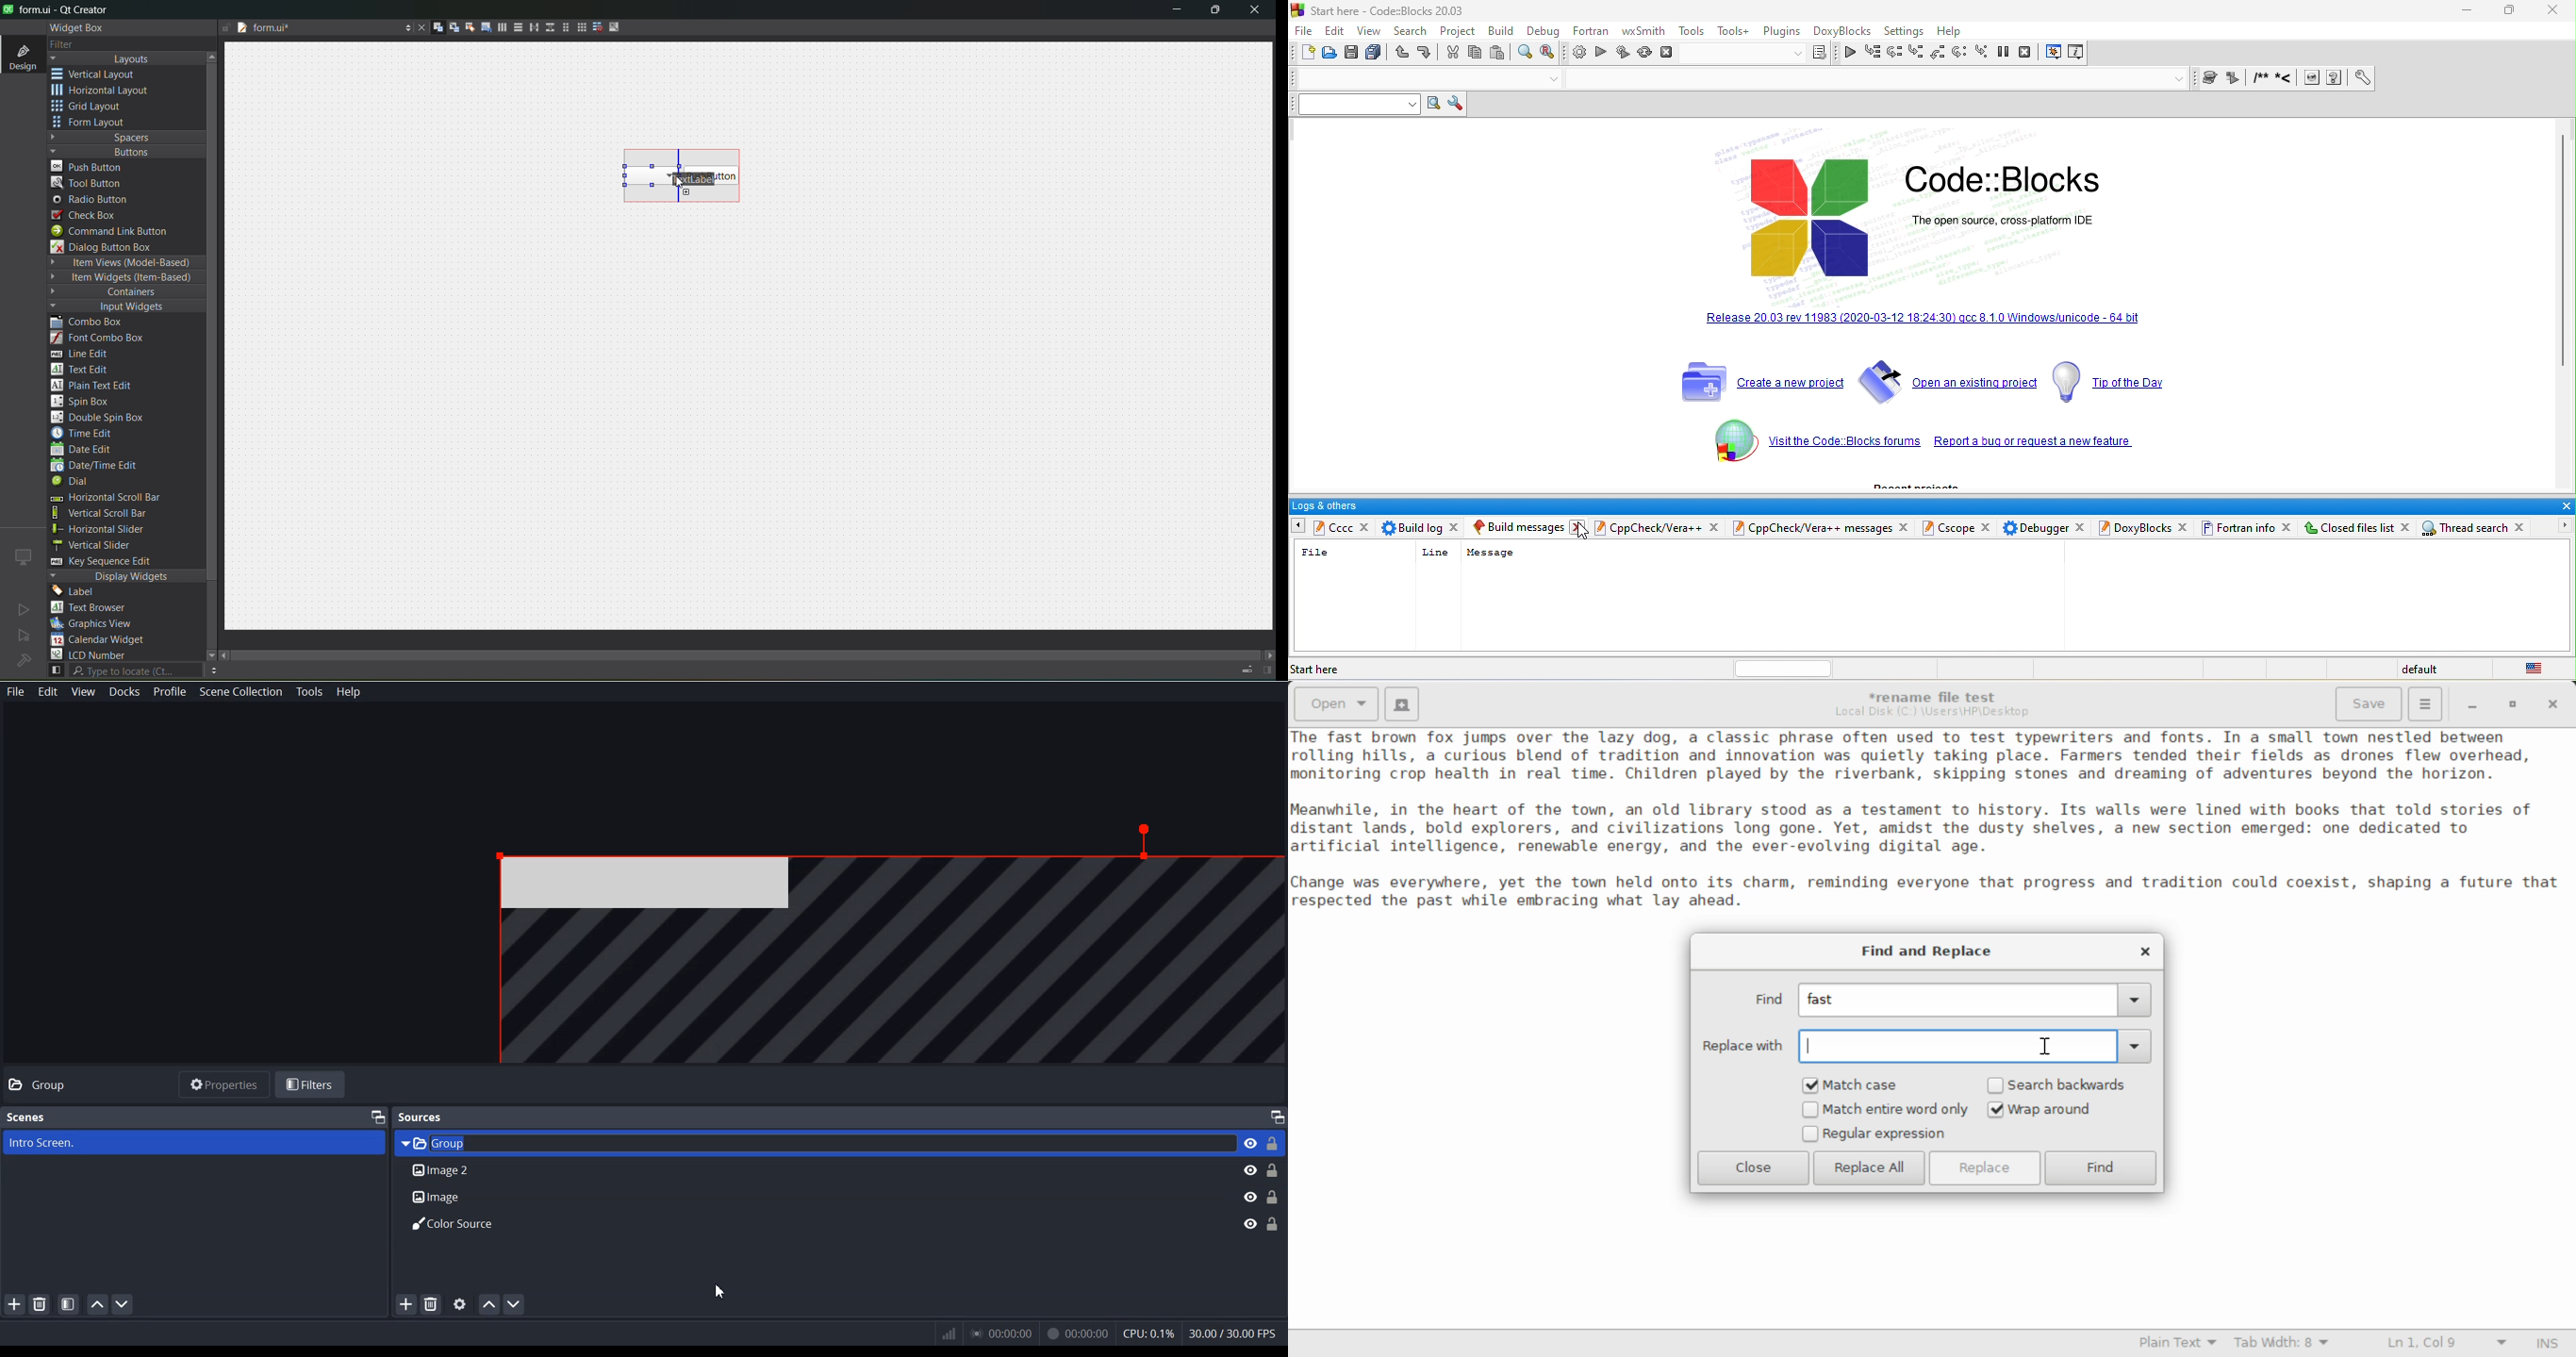 This screenshot has width=2576, height=1372. Describe the element at coordinates (1351, 54) in the screenshot. I see `save` at that location.